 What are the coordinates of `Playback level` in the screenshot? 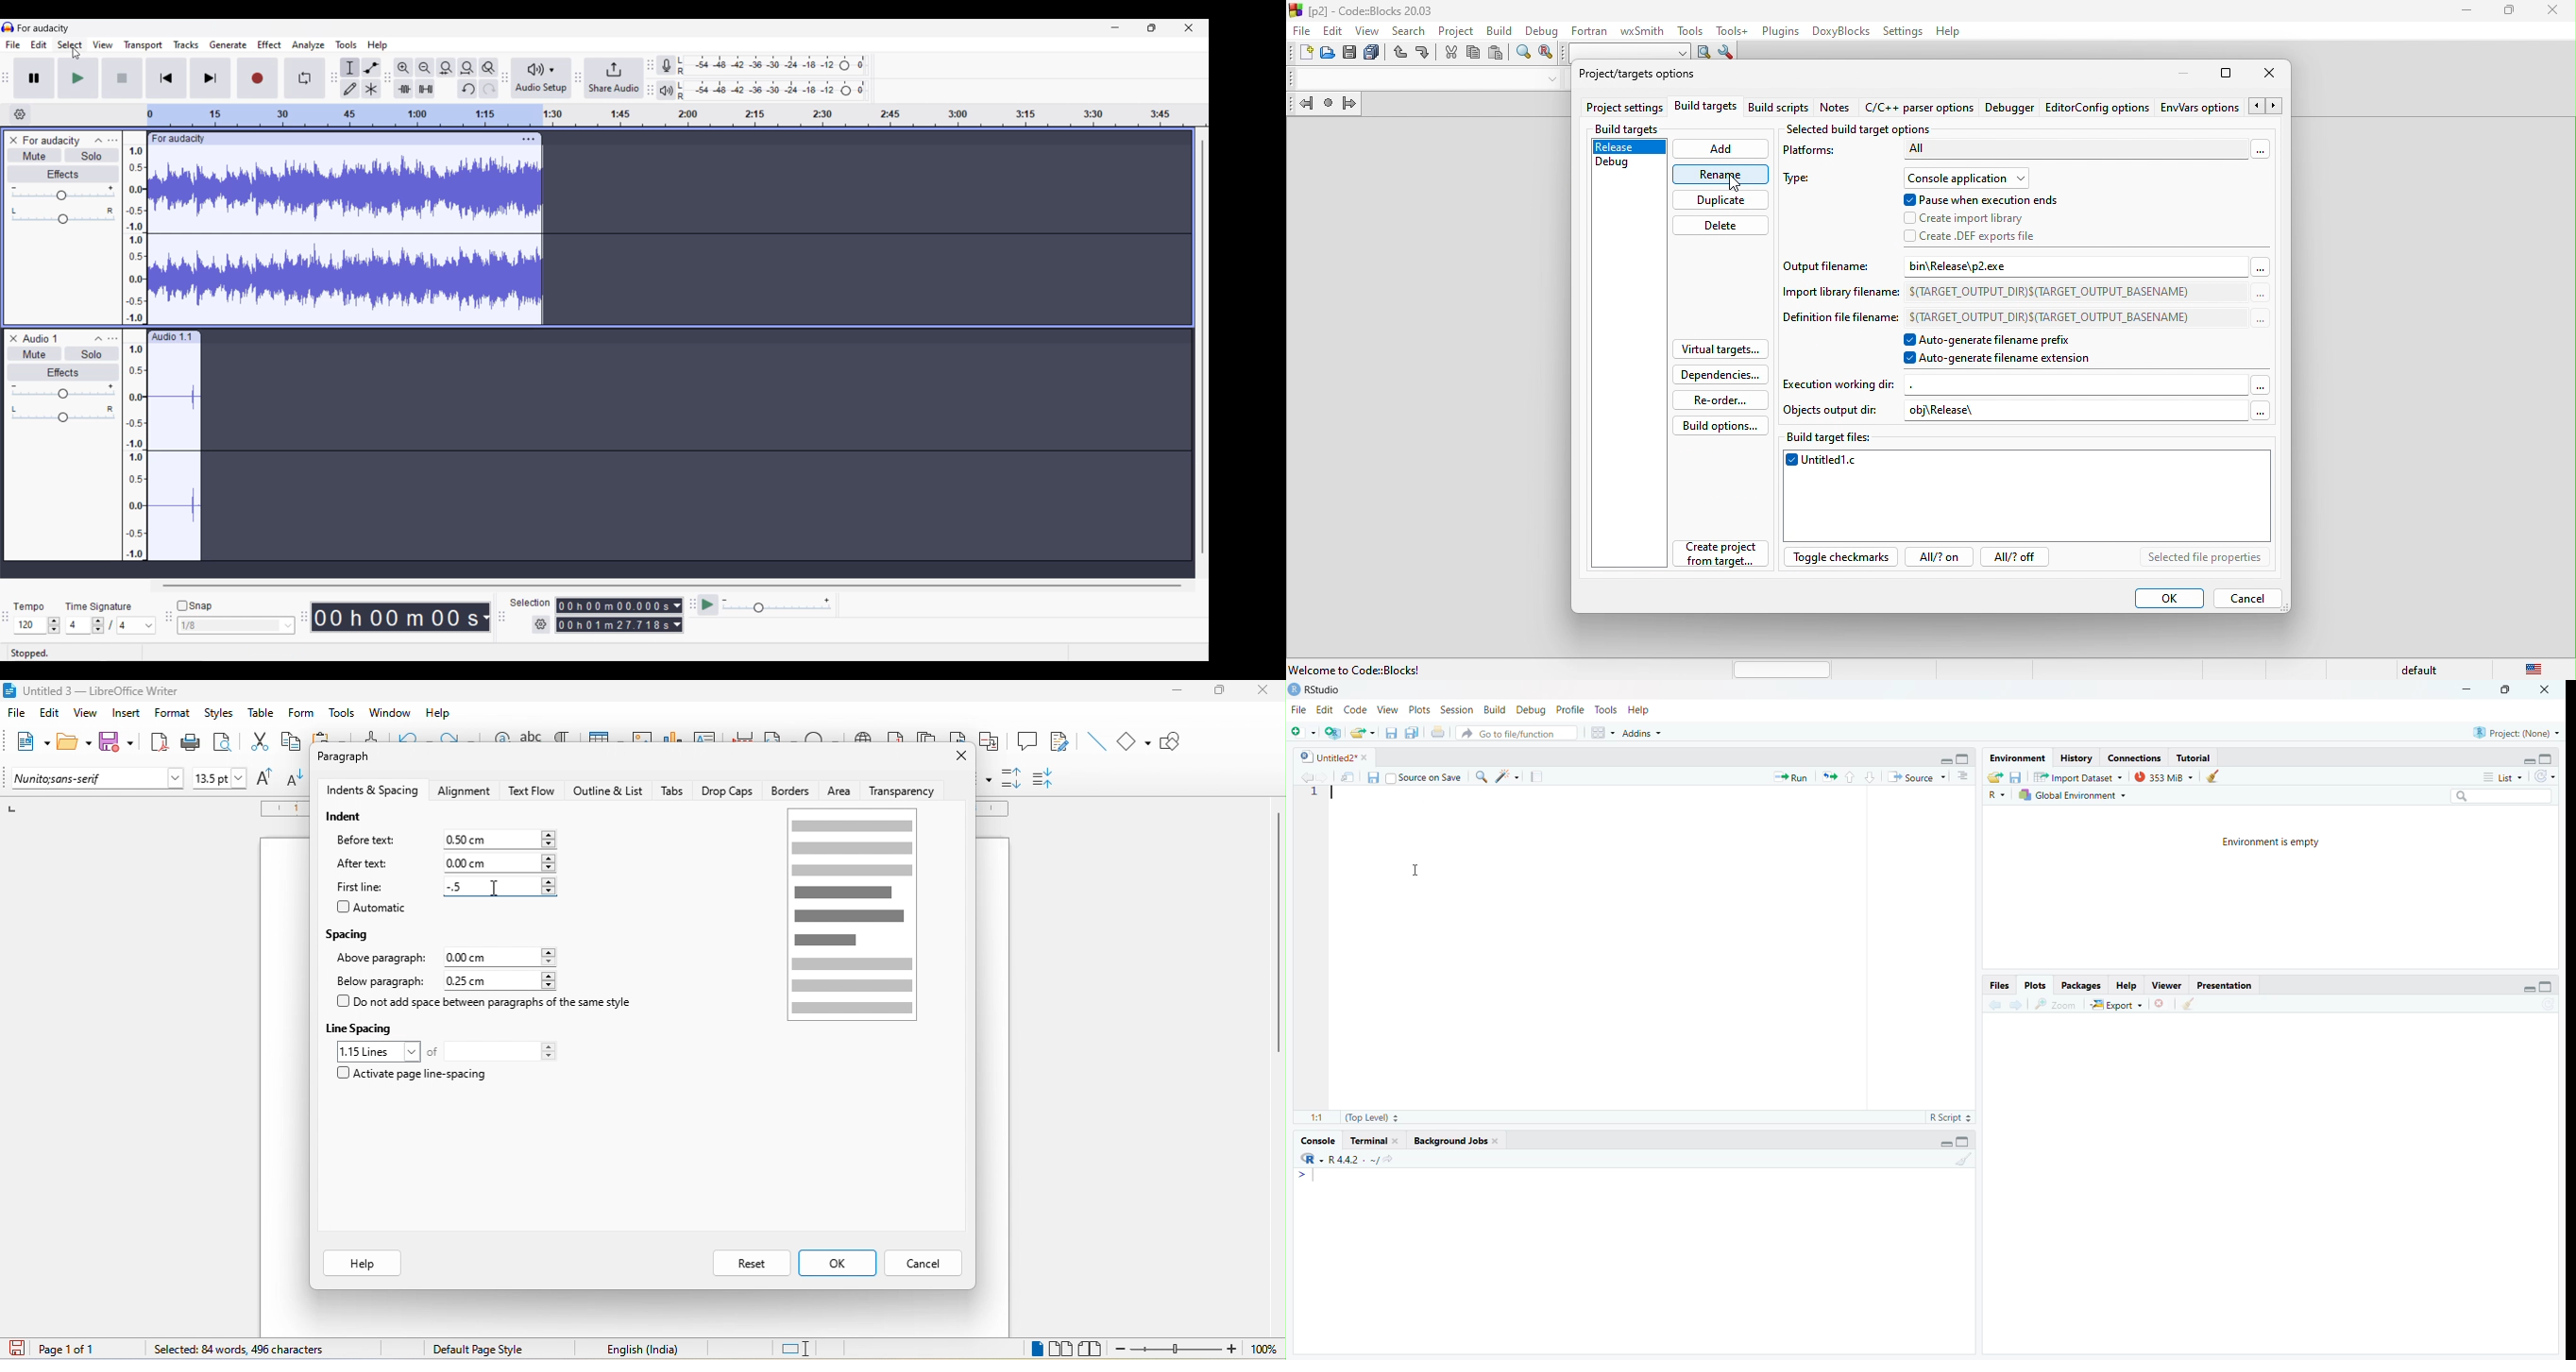 It's located at (774, 91).